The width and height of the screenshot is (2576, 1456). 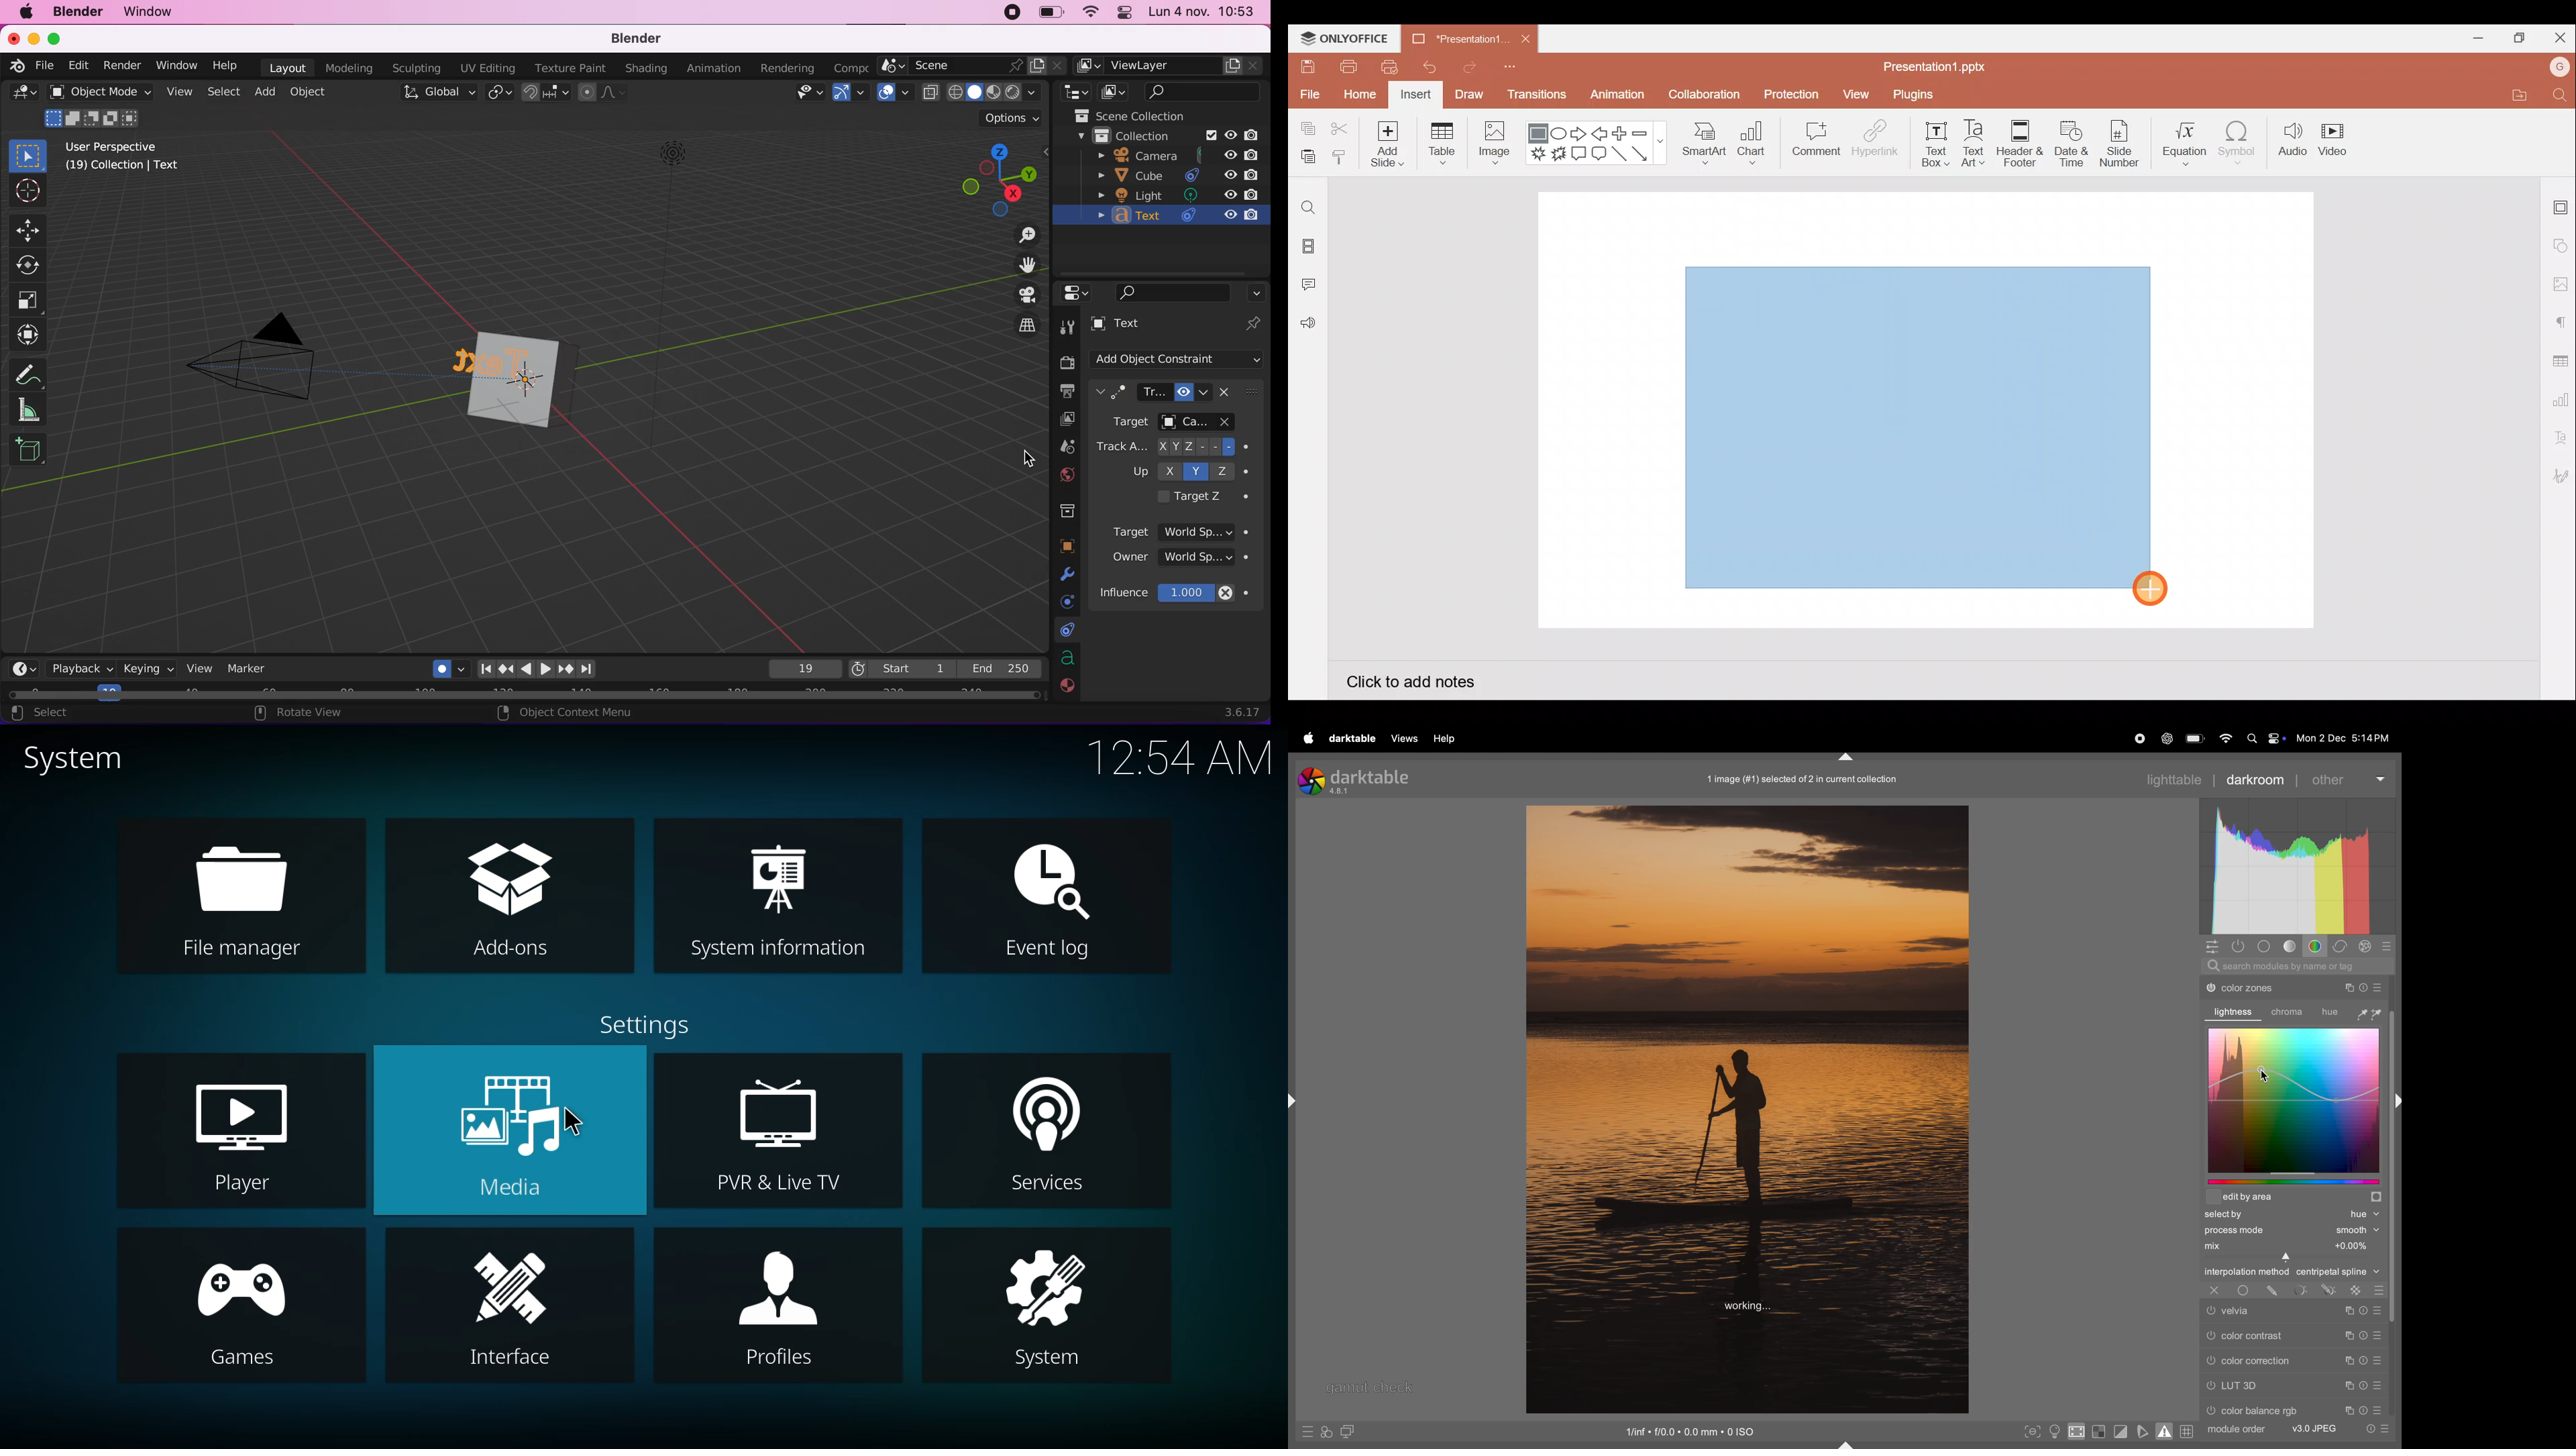 What do you see at coordinates (1308, 207) in the screenshot?
I see `Find` at bounding box center [1308, 207].